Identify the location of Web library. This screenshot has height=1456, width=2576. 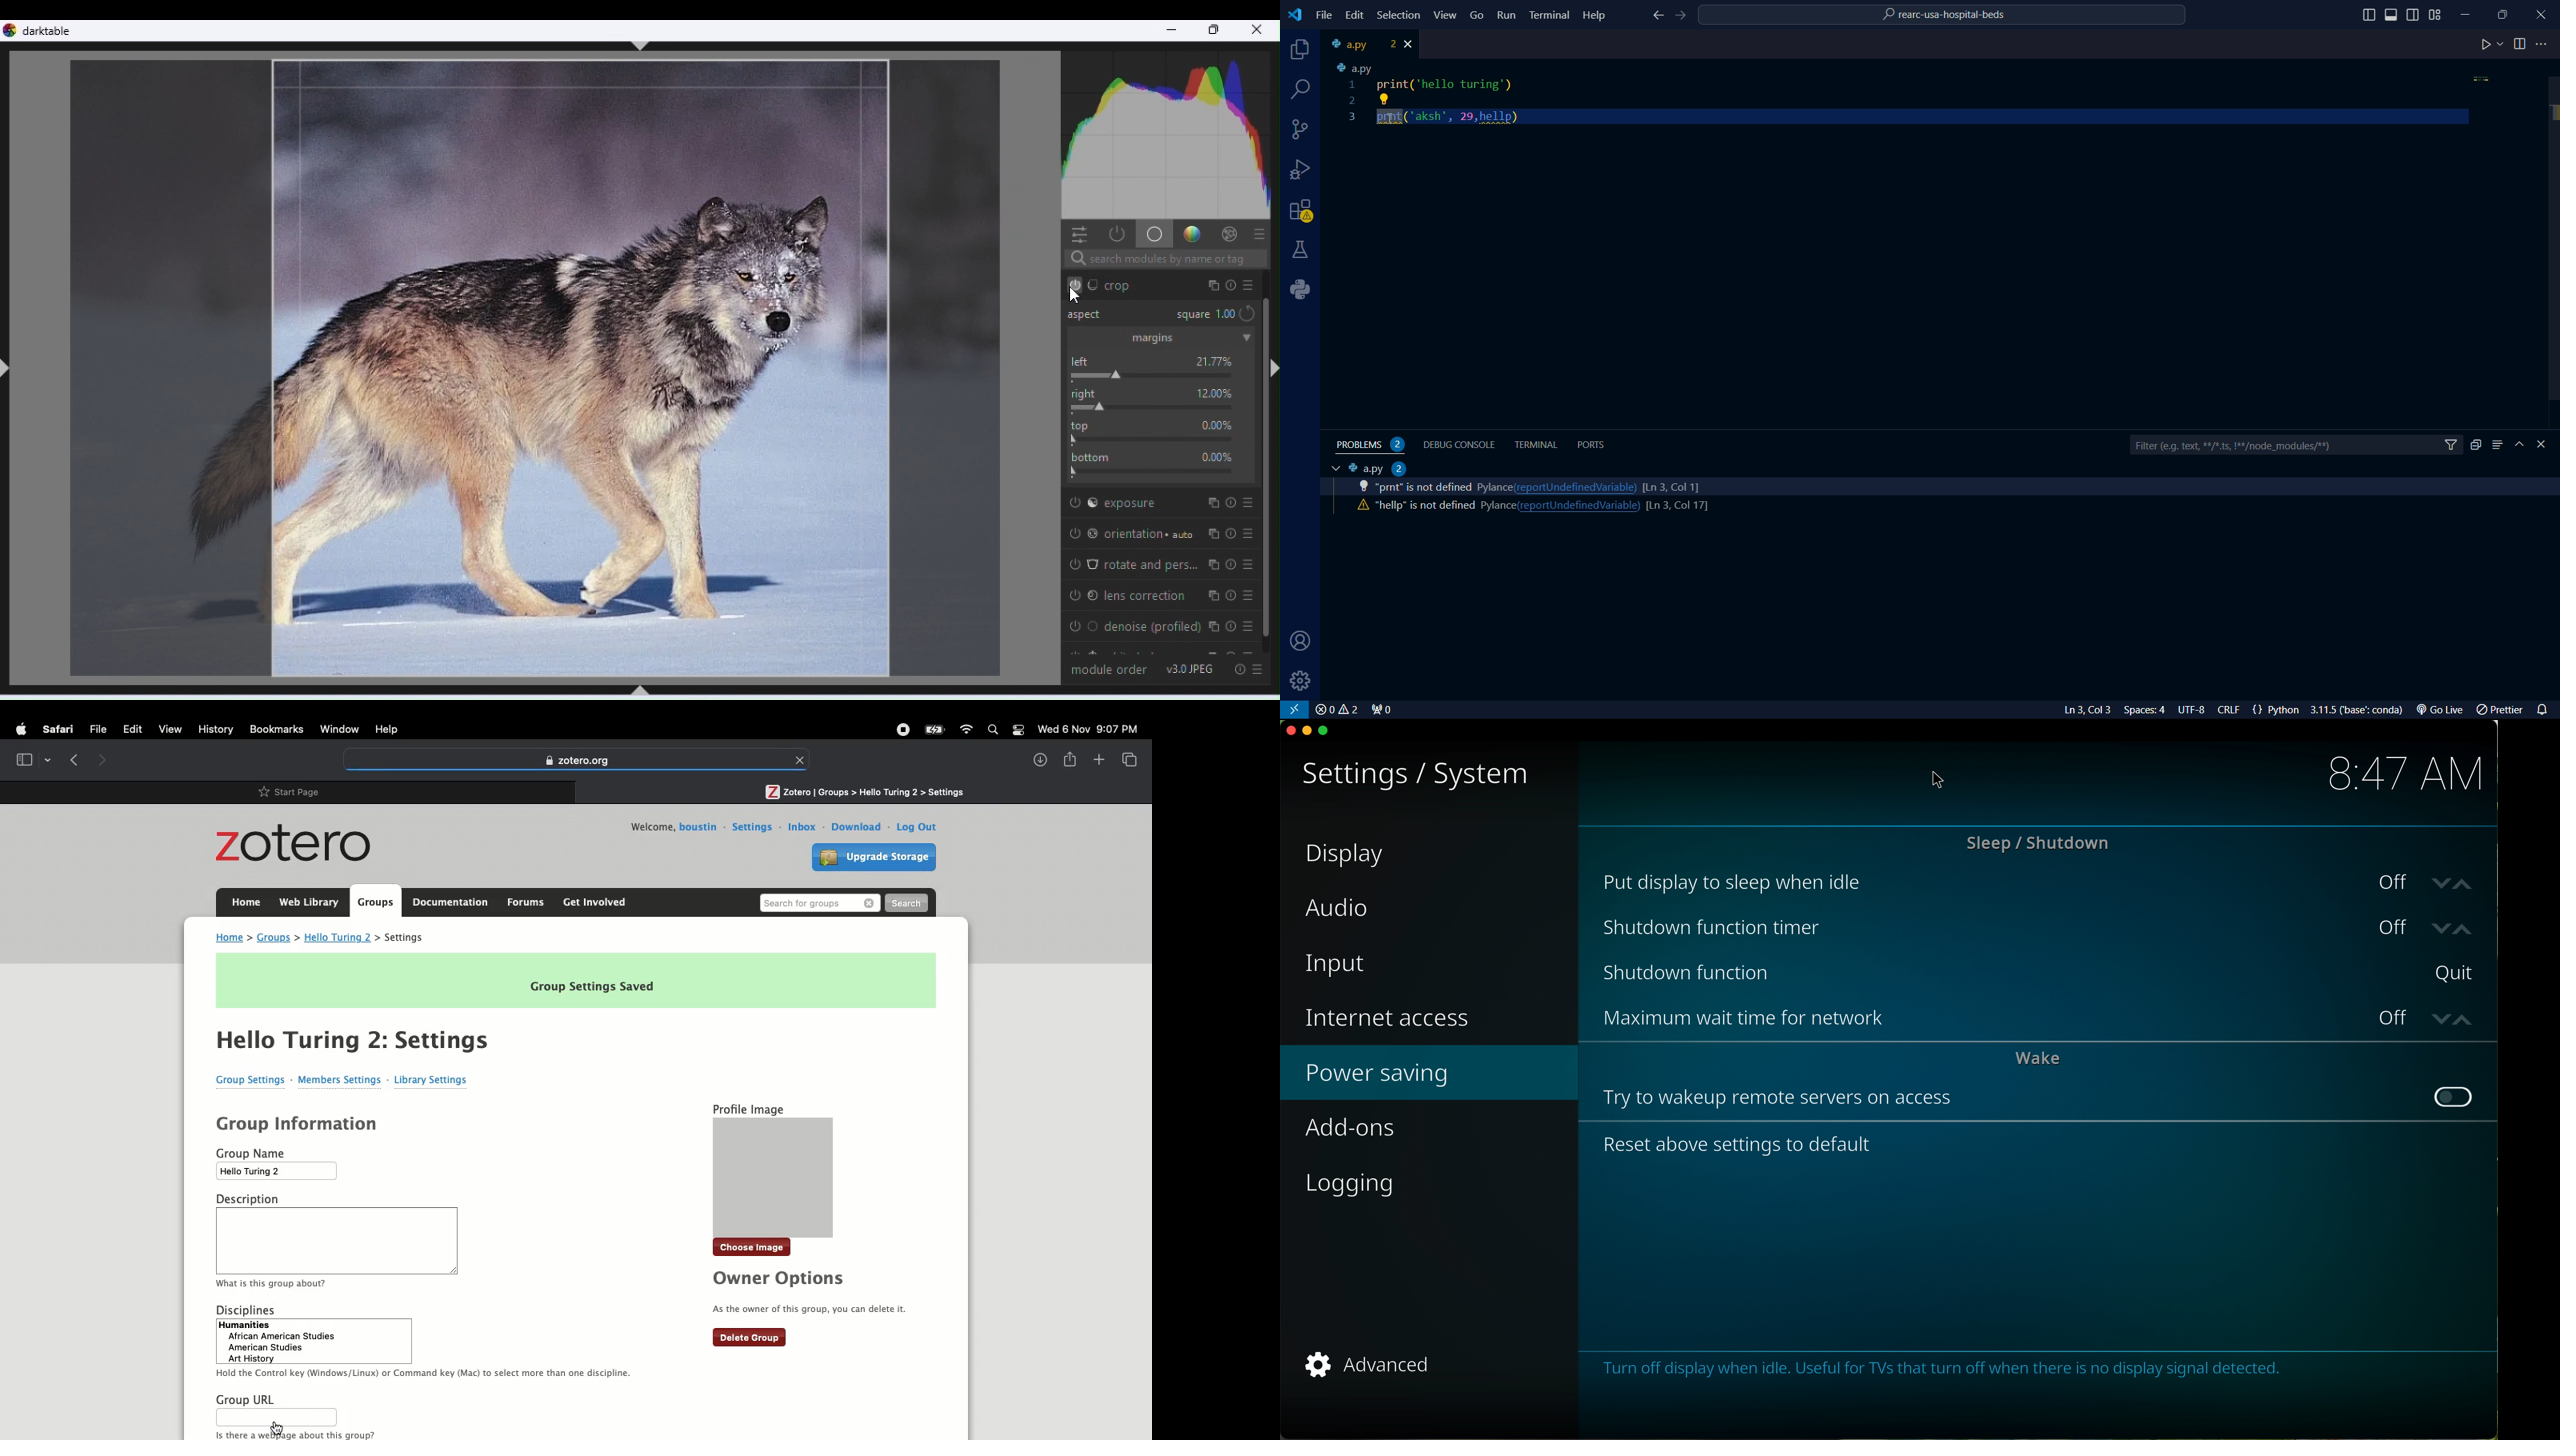
(308, 902).